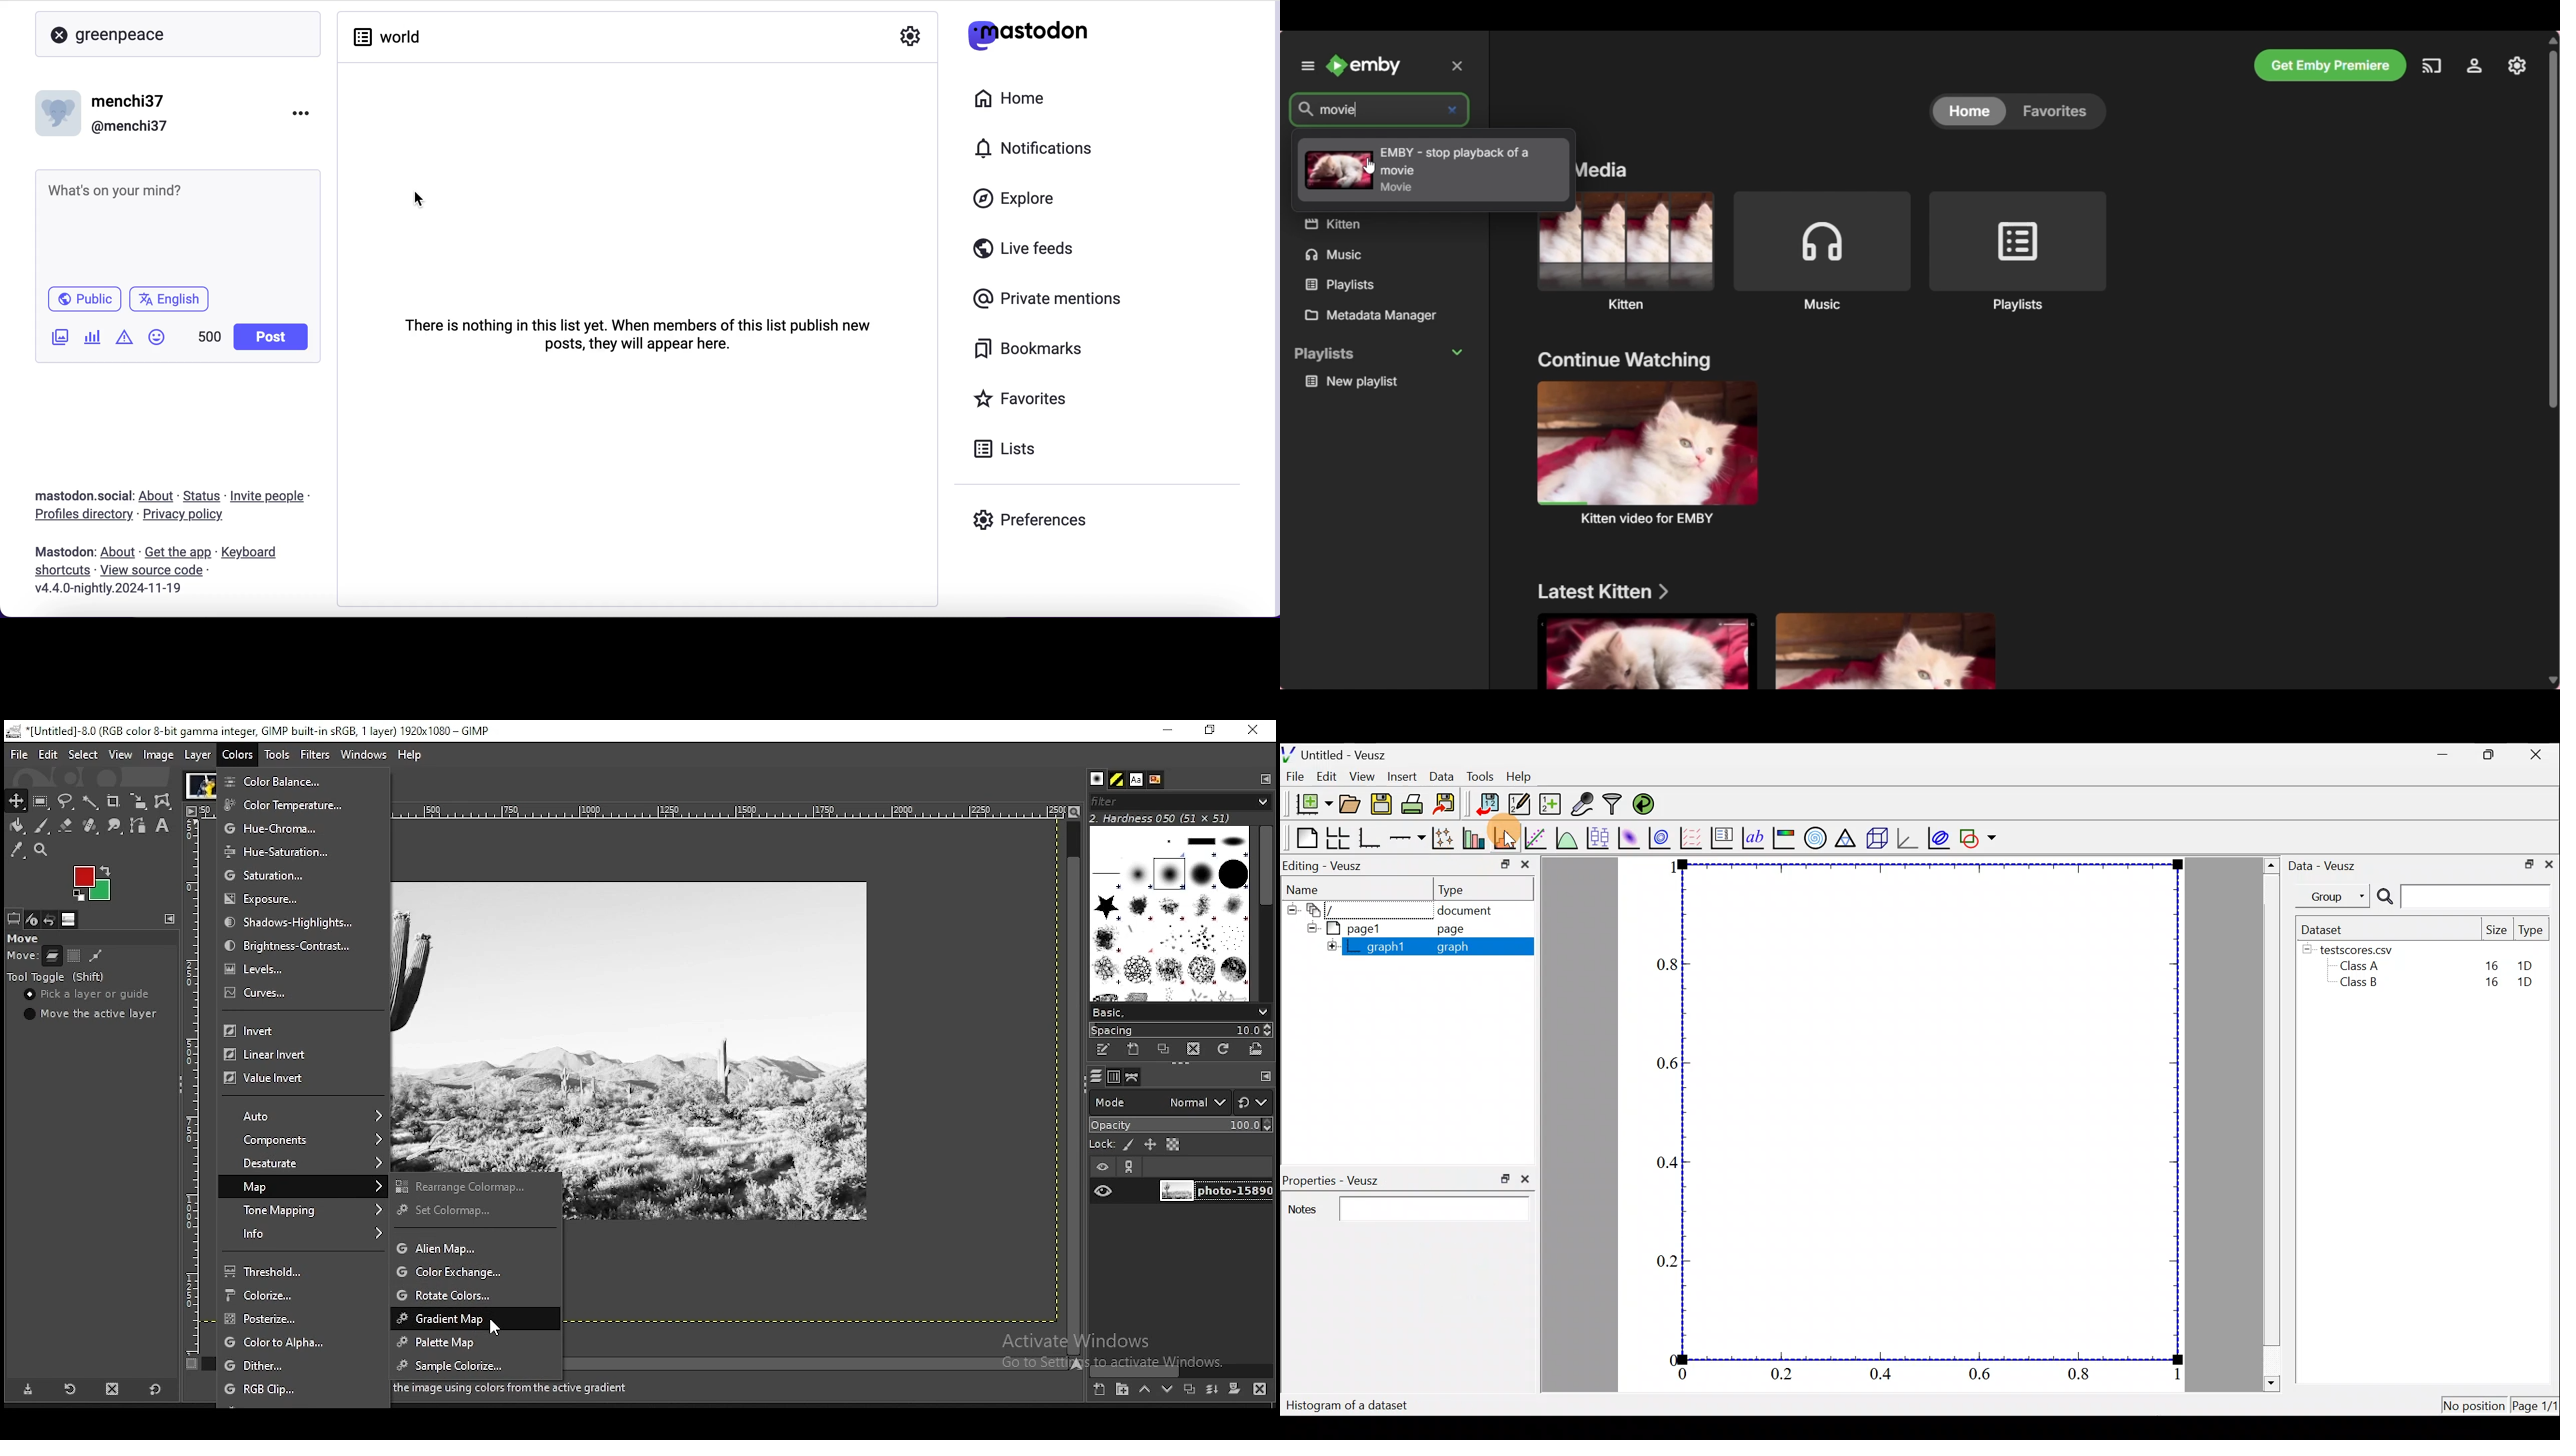 The width and height of the screenshot is (2576, 1456). Describe the element at coordinates (115, 824) in the screenshot. I see `smudge tool` at that location.